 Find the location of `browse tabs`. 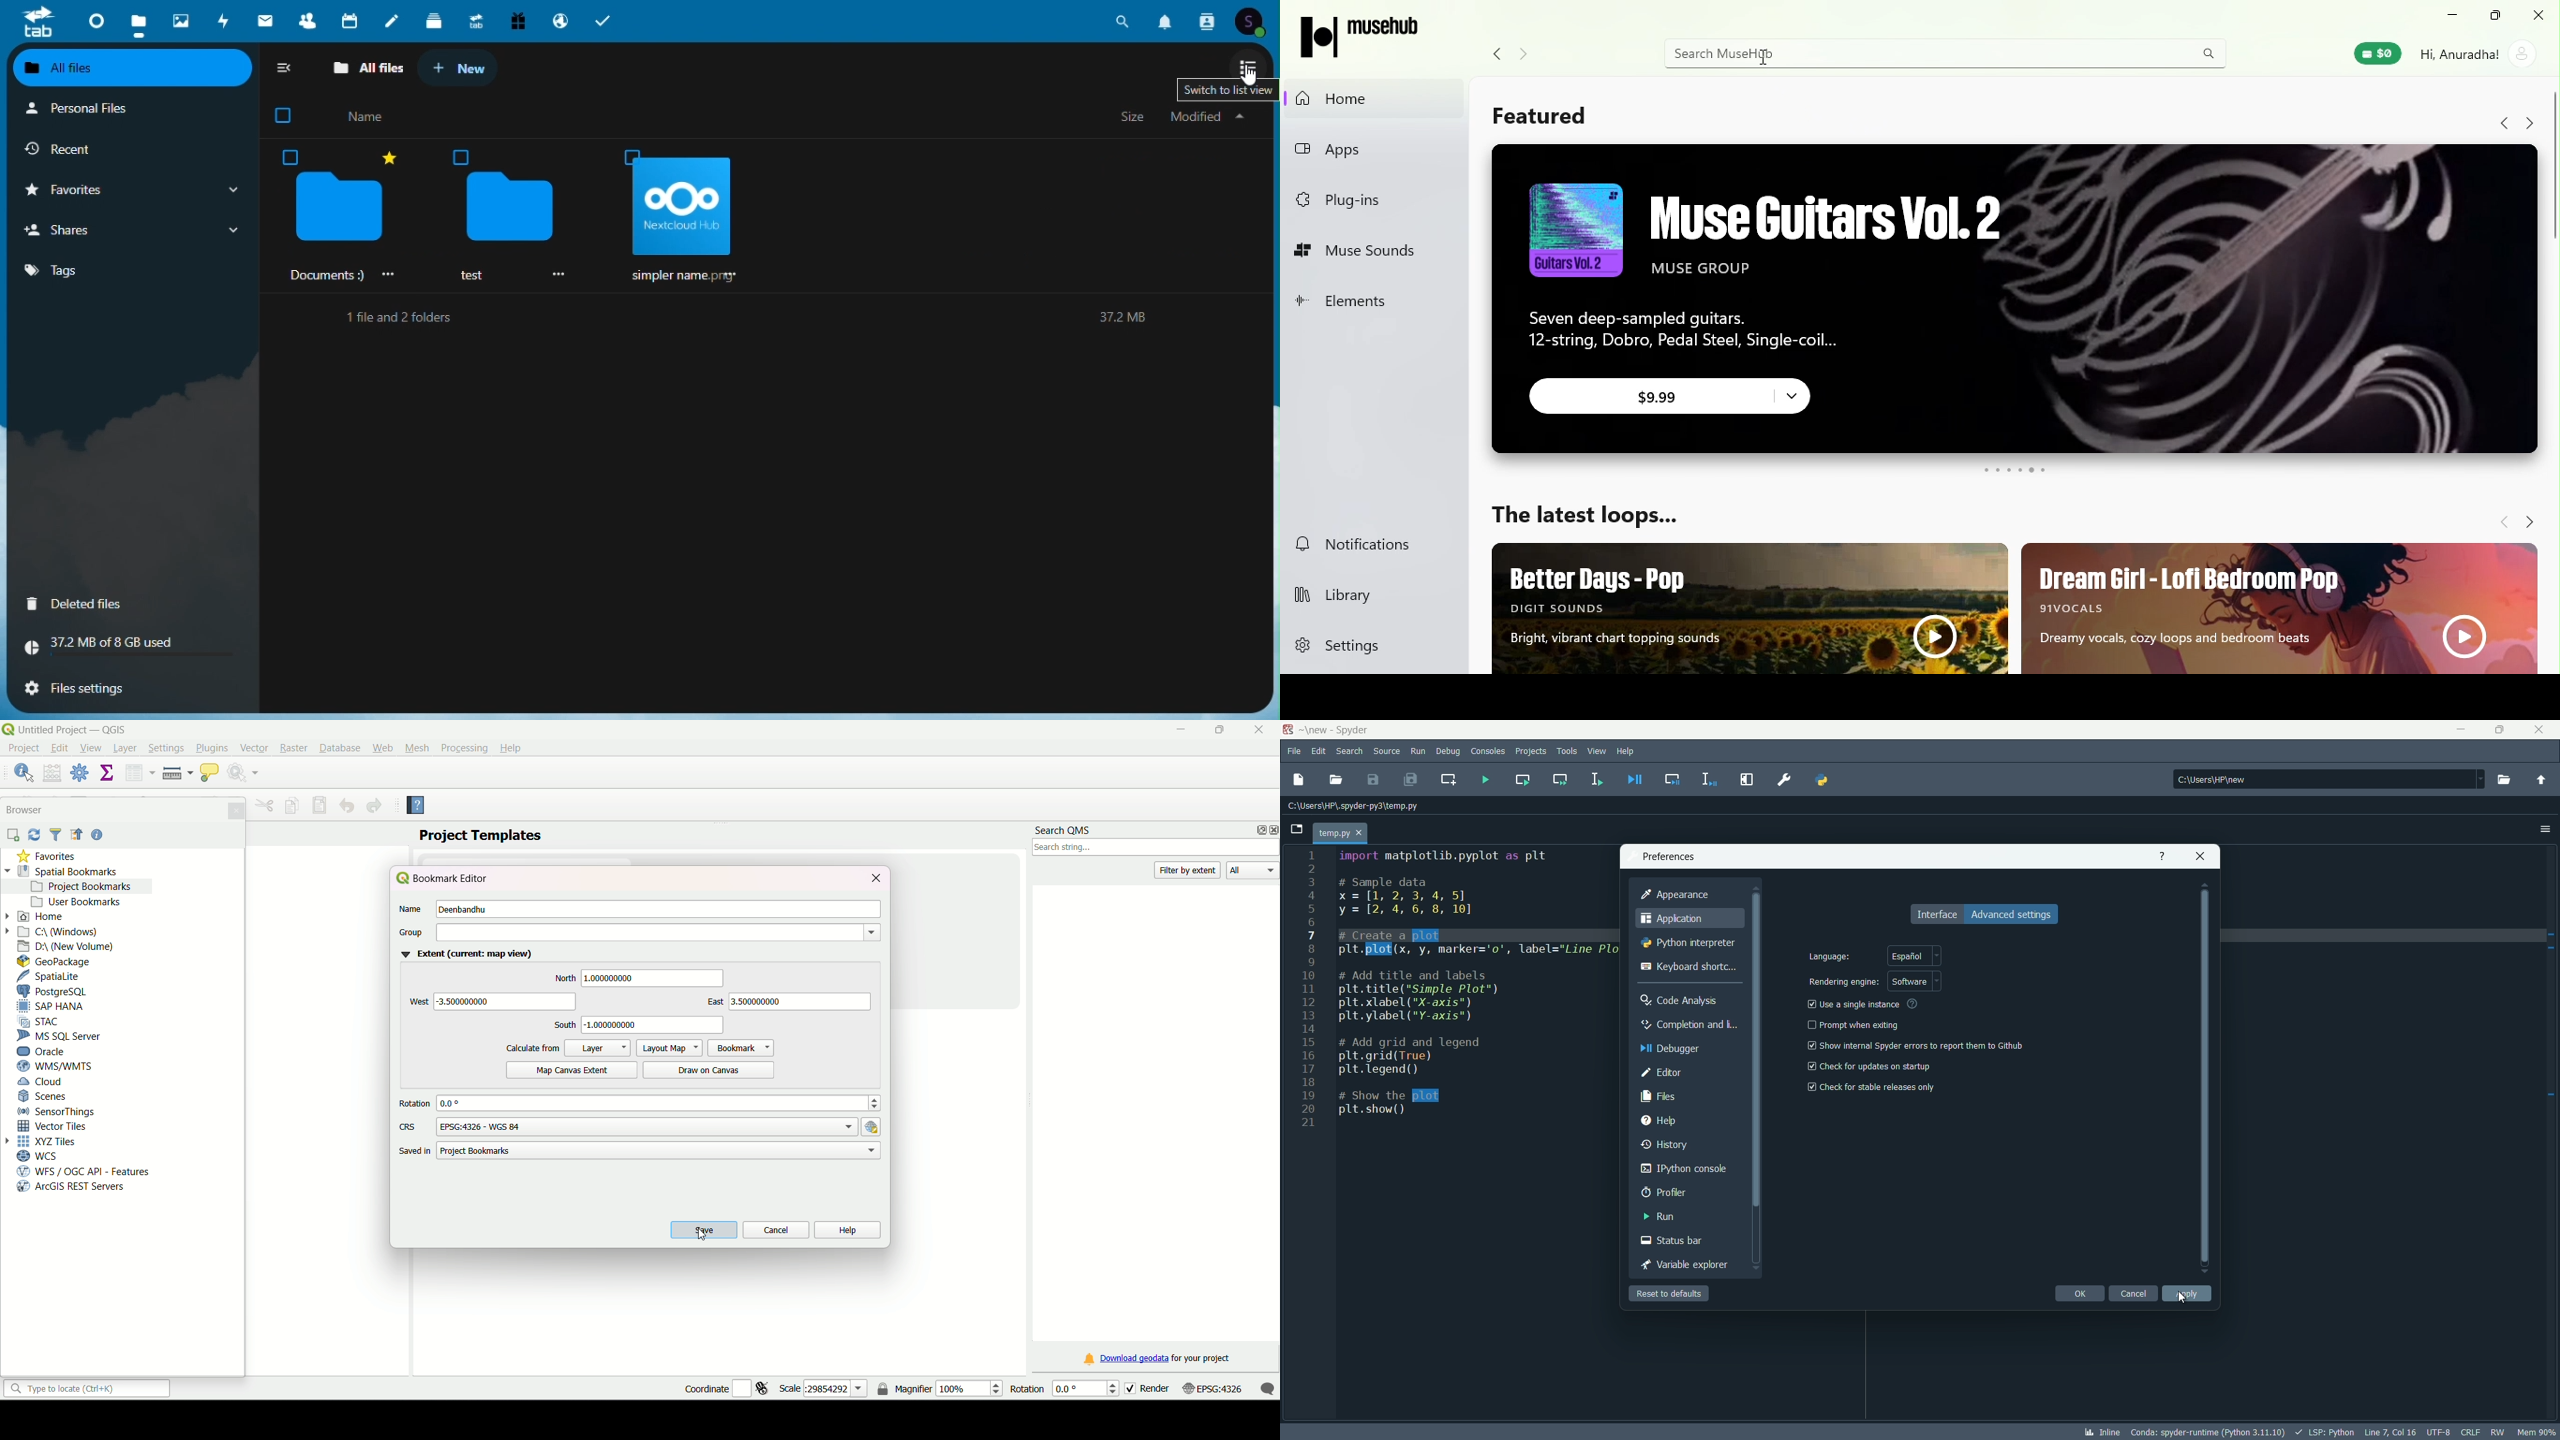

browse tabs is located at coordinates (1293, 831).